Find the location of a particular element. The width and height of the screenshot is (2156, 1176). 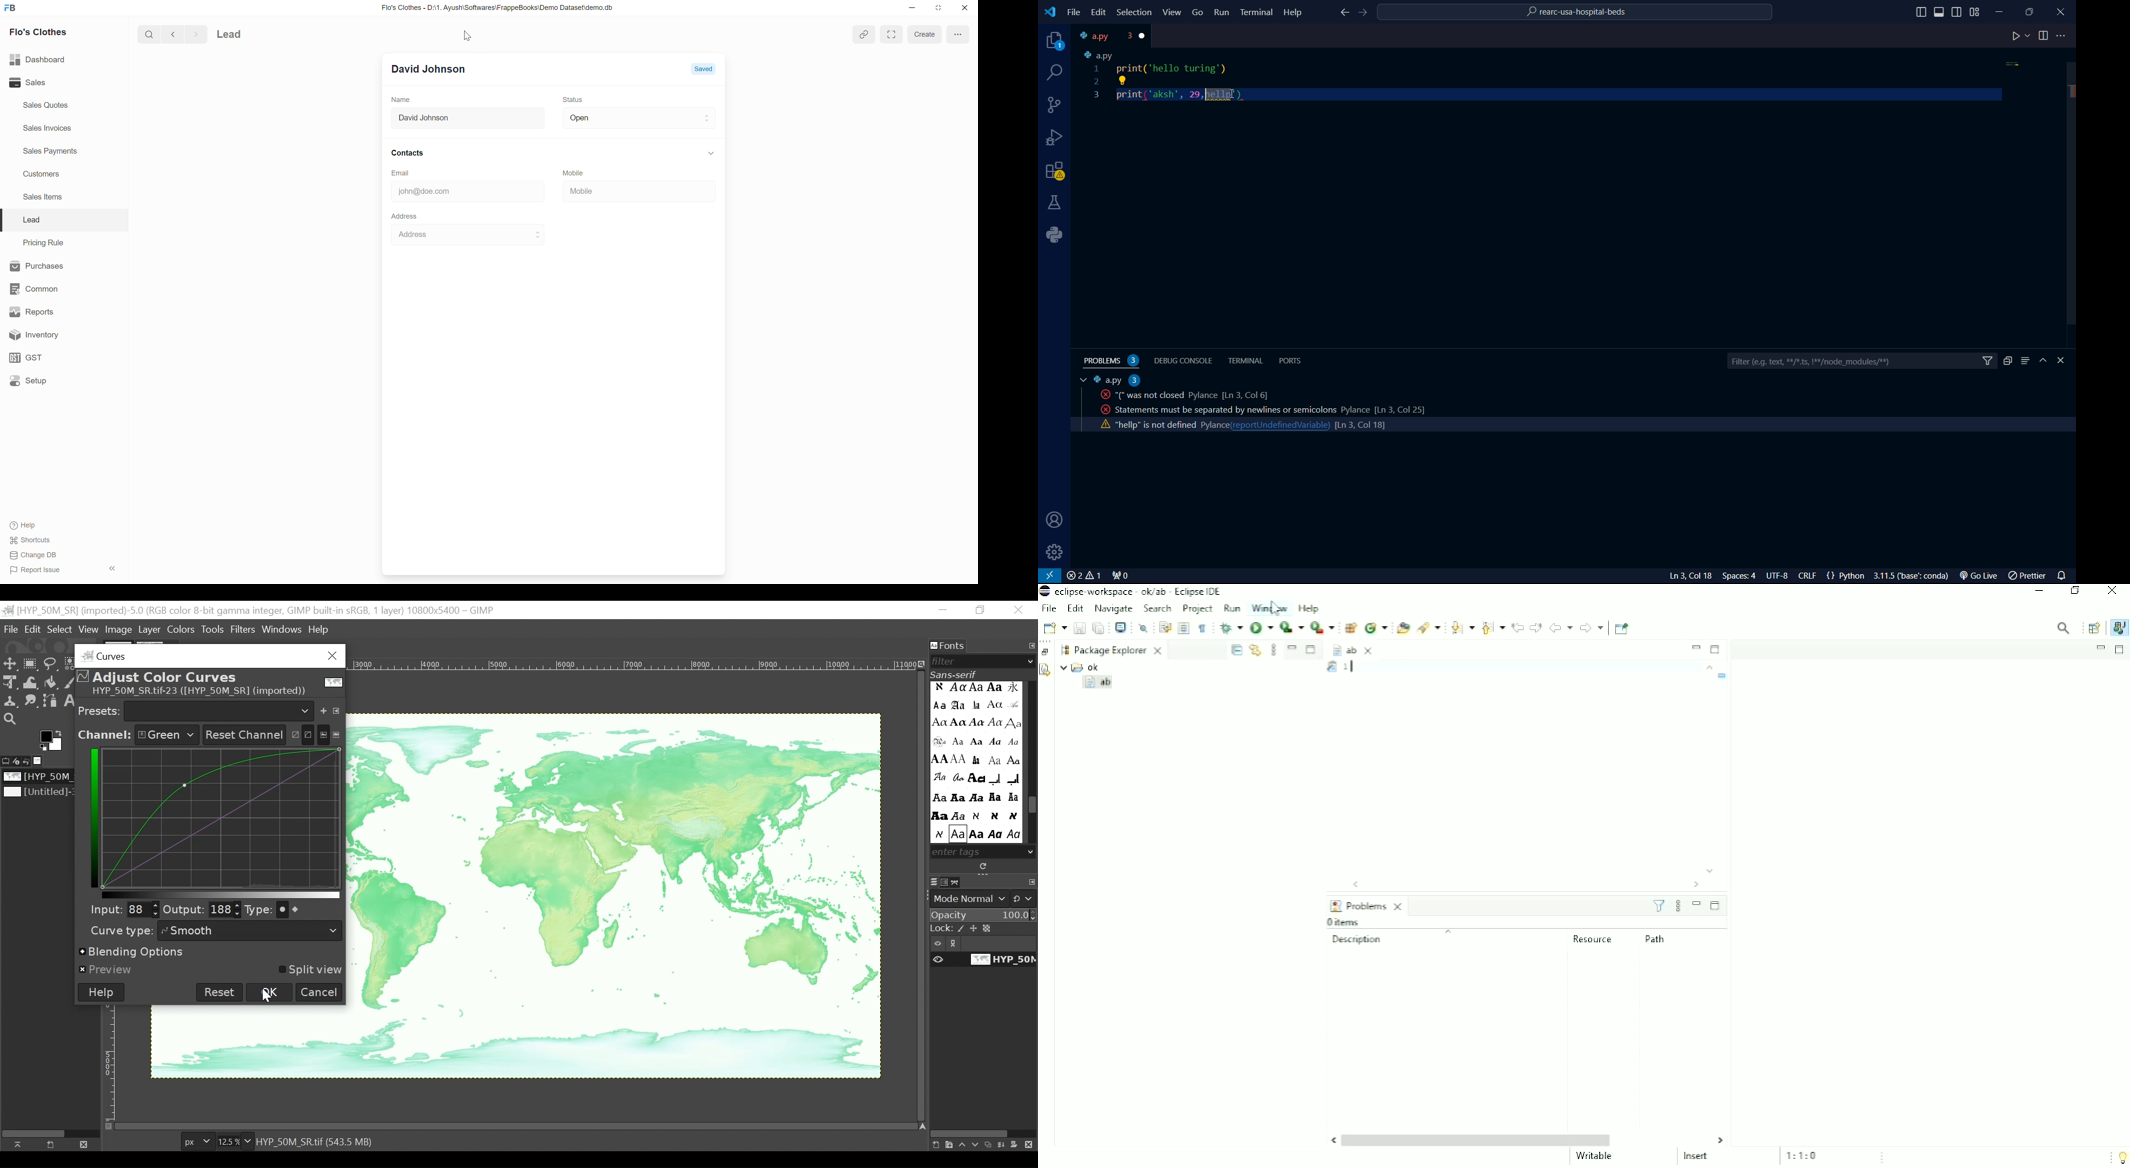

Lead is located at coordinates (31, 219).